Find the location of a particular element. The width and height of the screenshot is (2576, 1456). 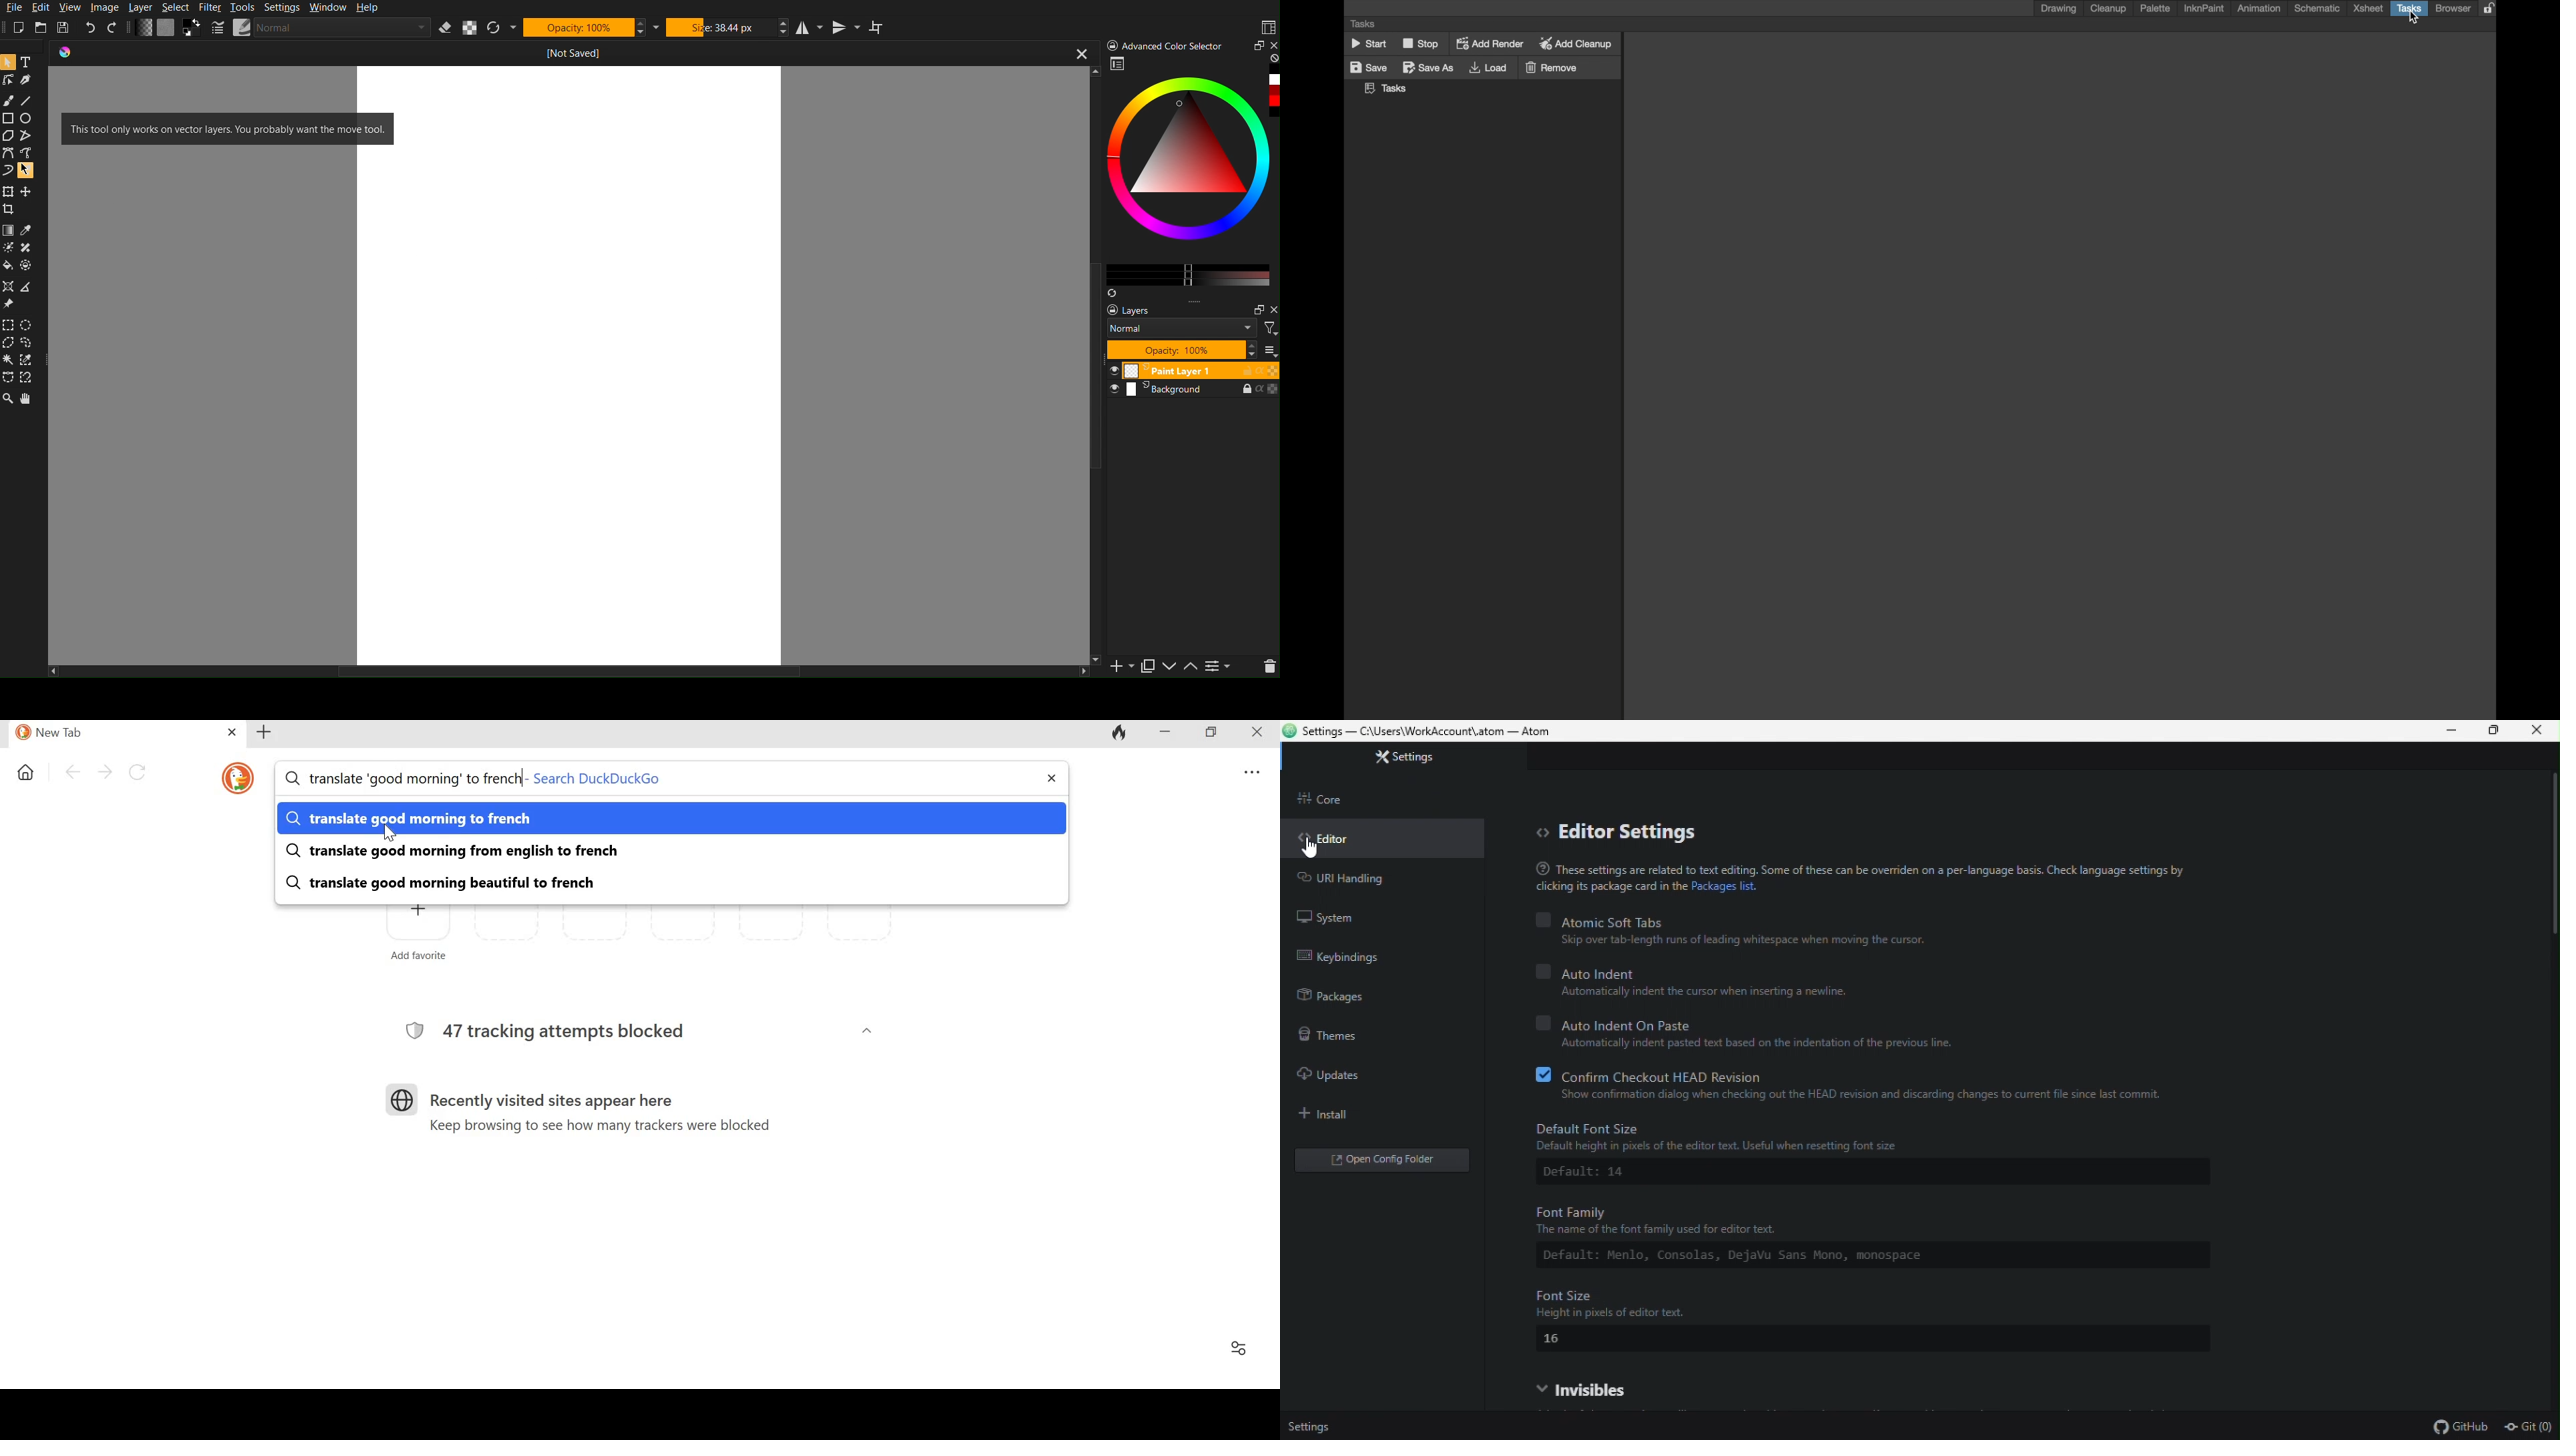

Editor setting is located at coordinates (1623, 832).